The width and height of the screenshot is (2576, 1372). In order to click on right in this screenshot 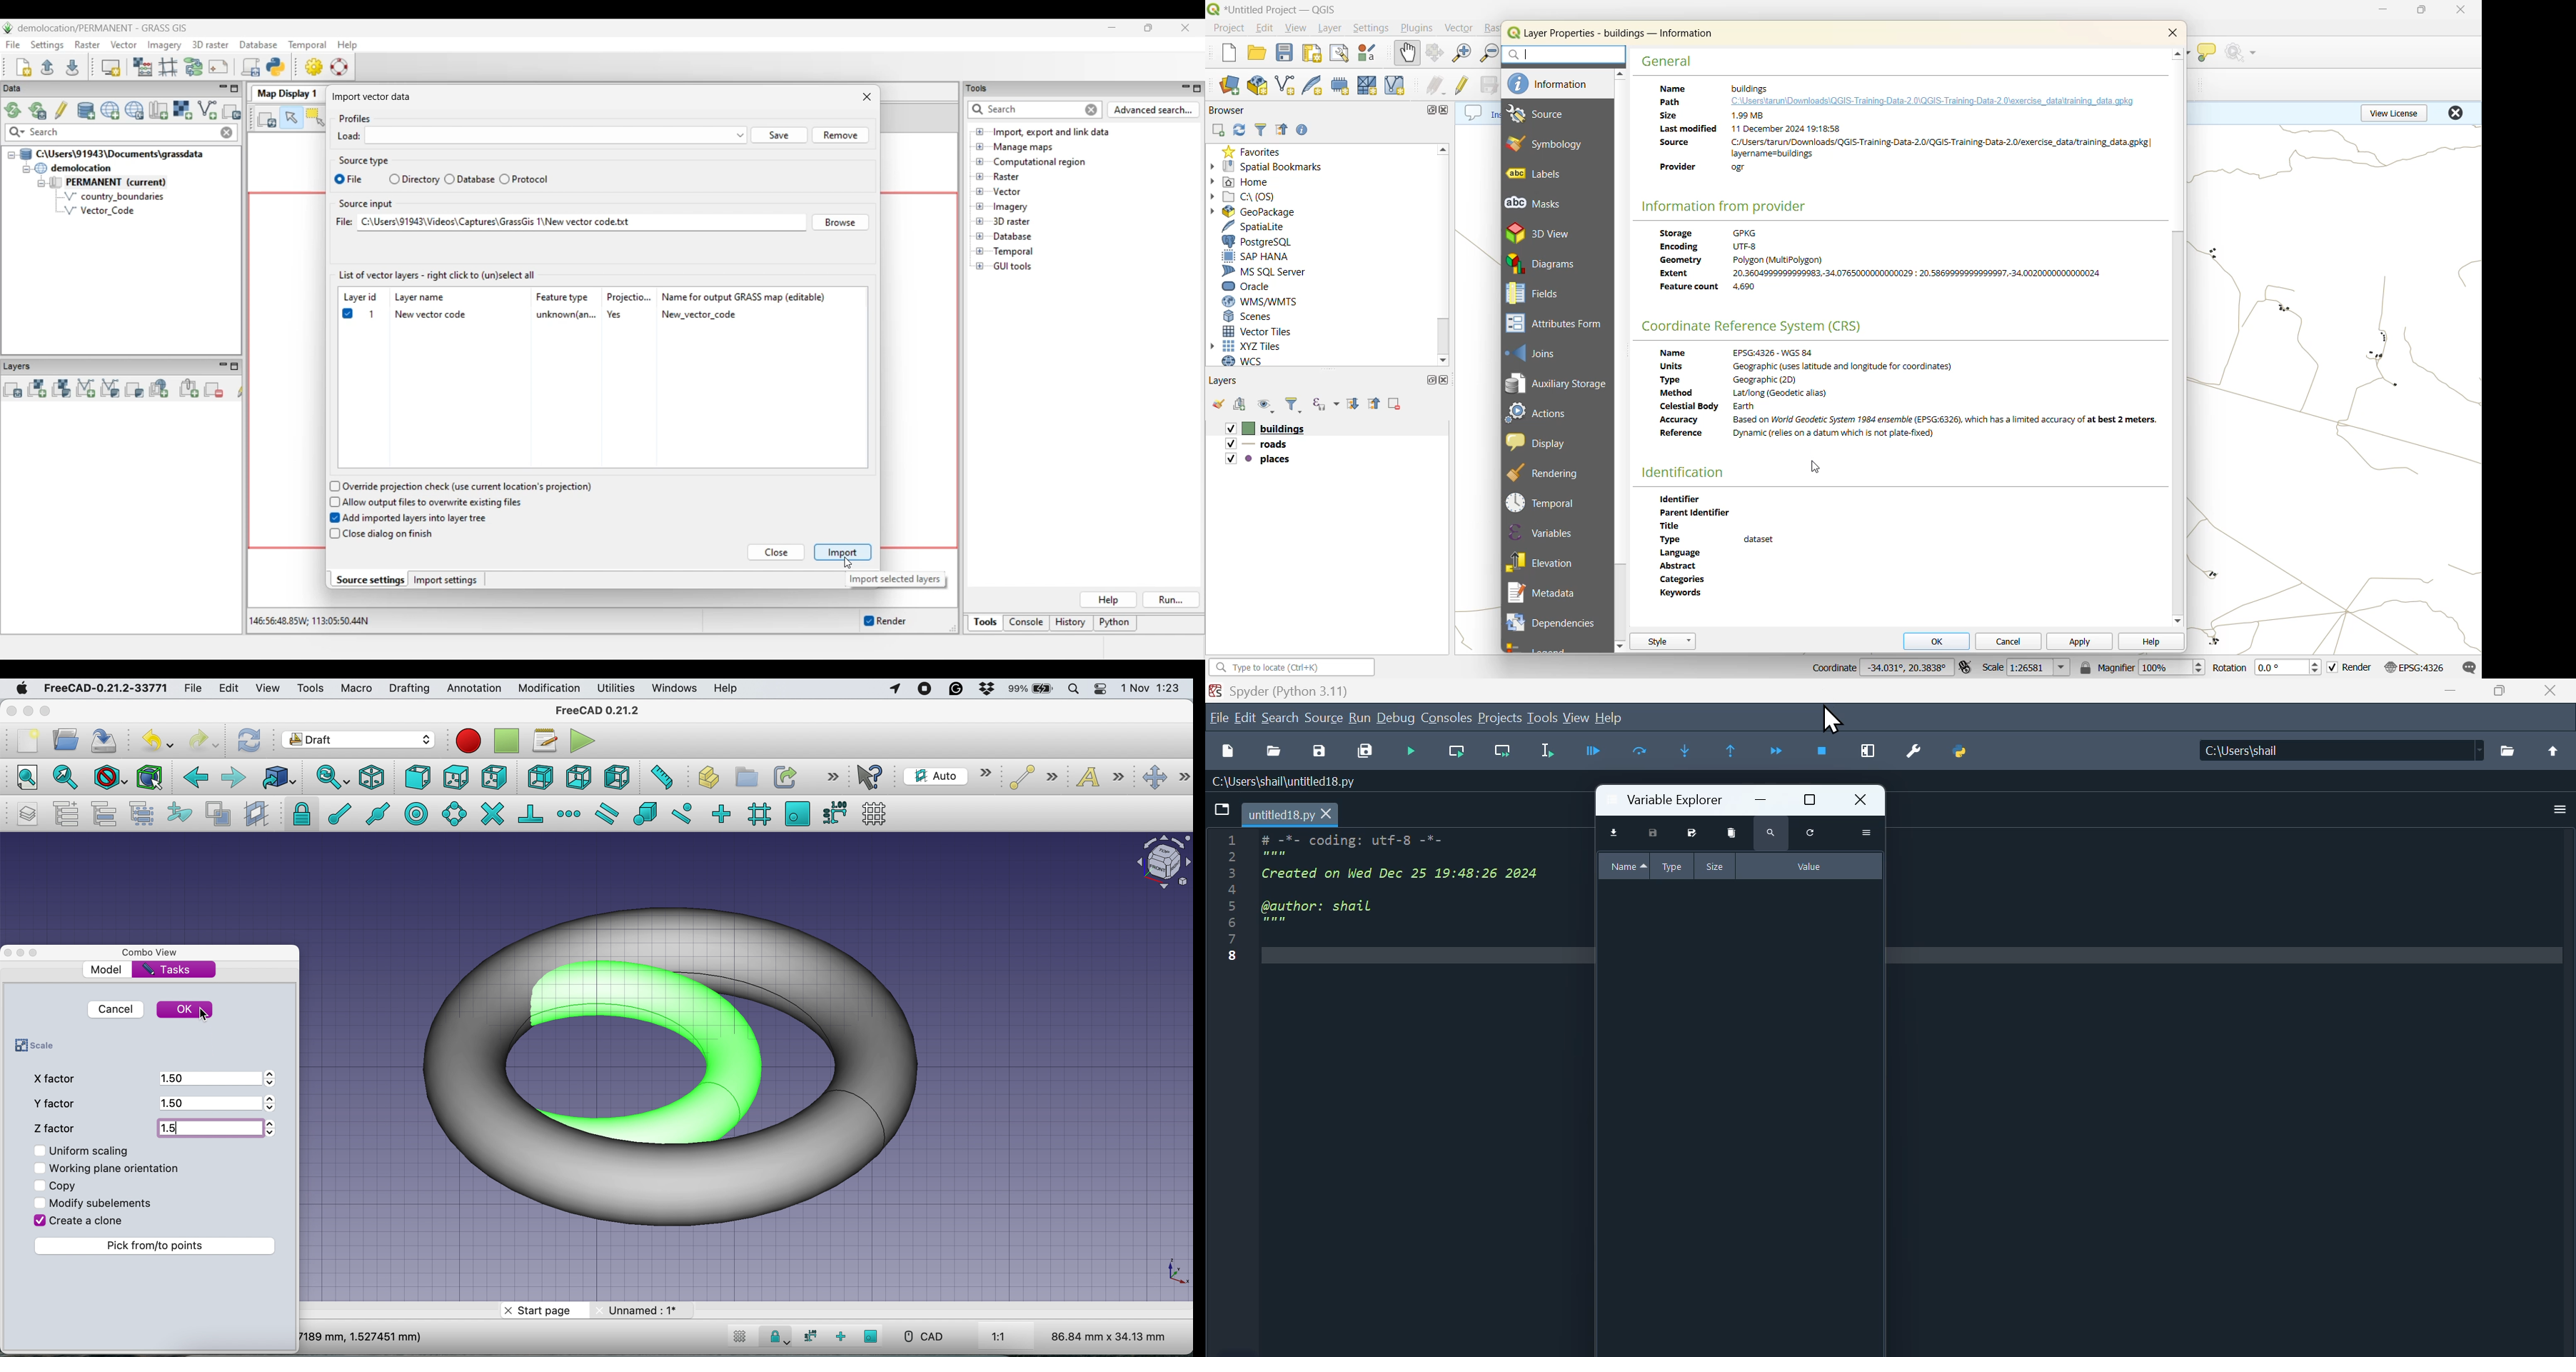, I will do `click(493, 779)`.